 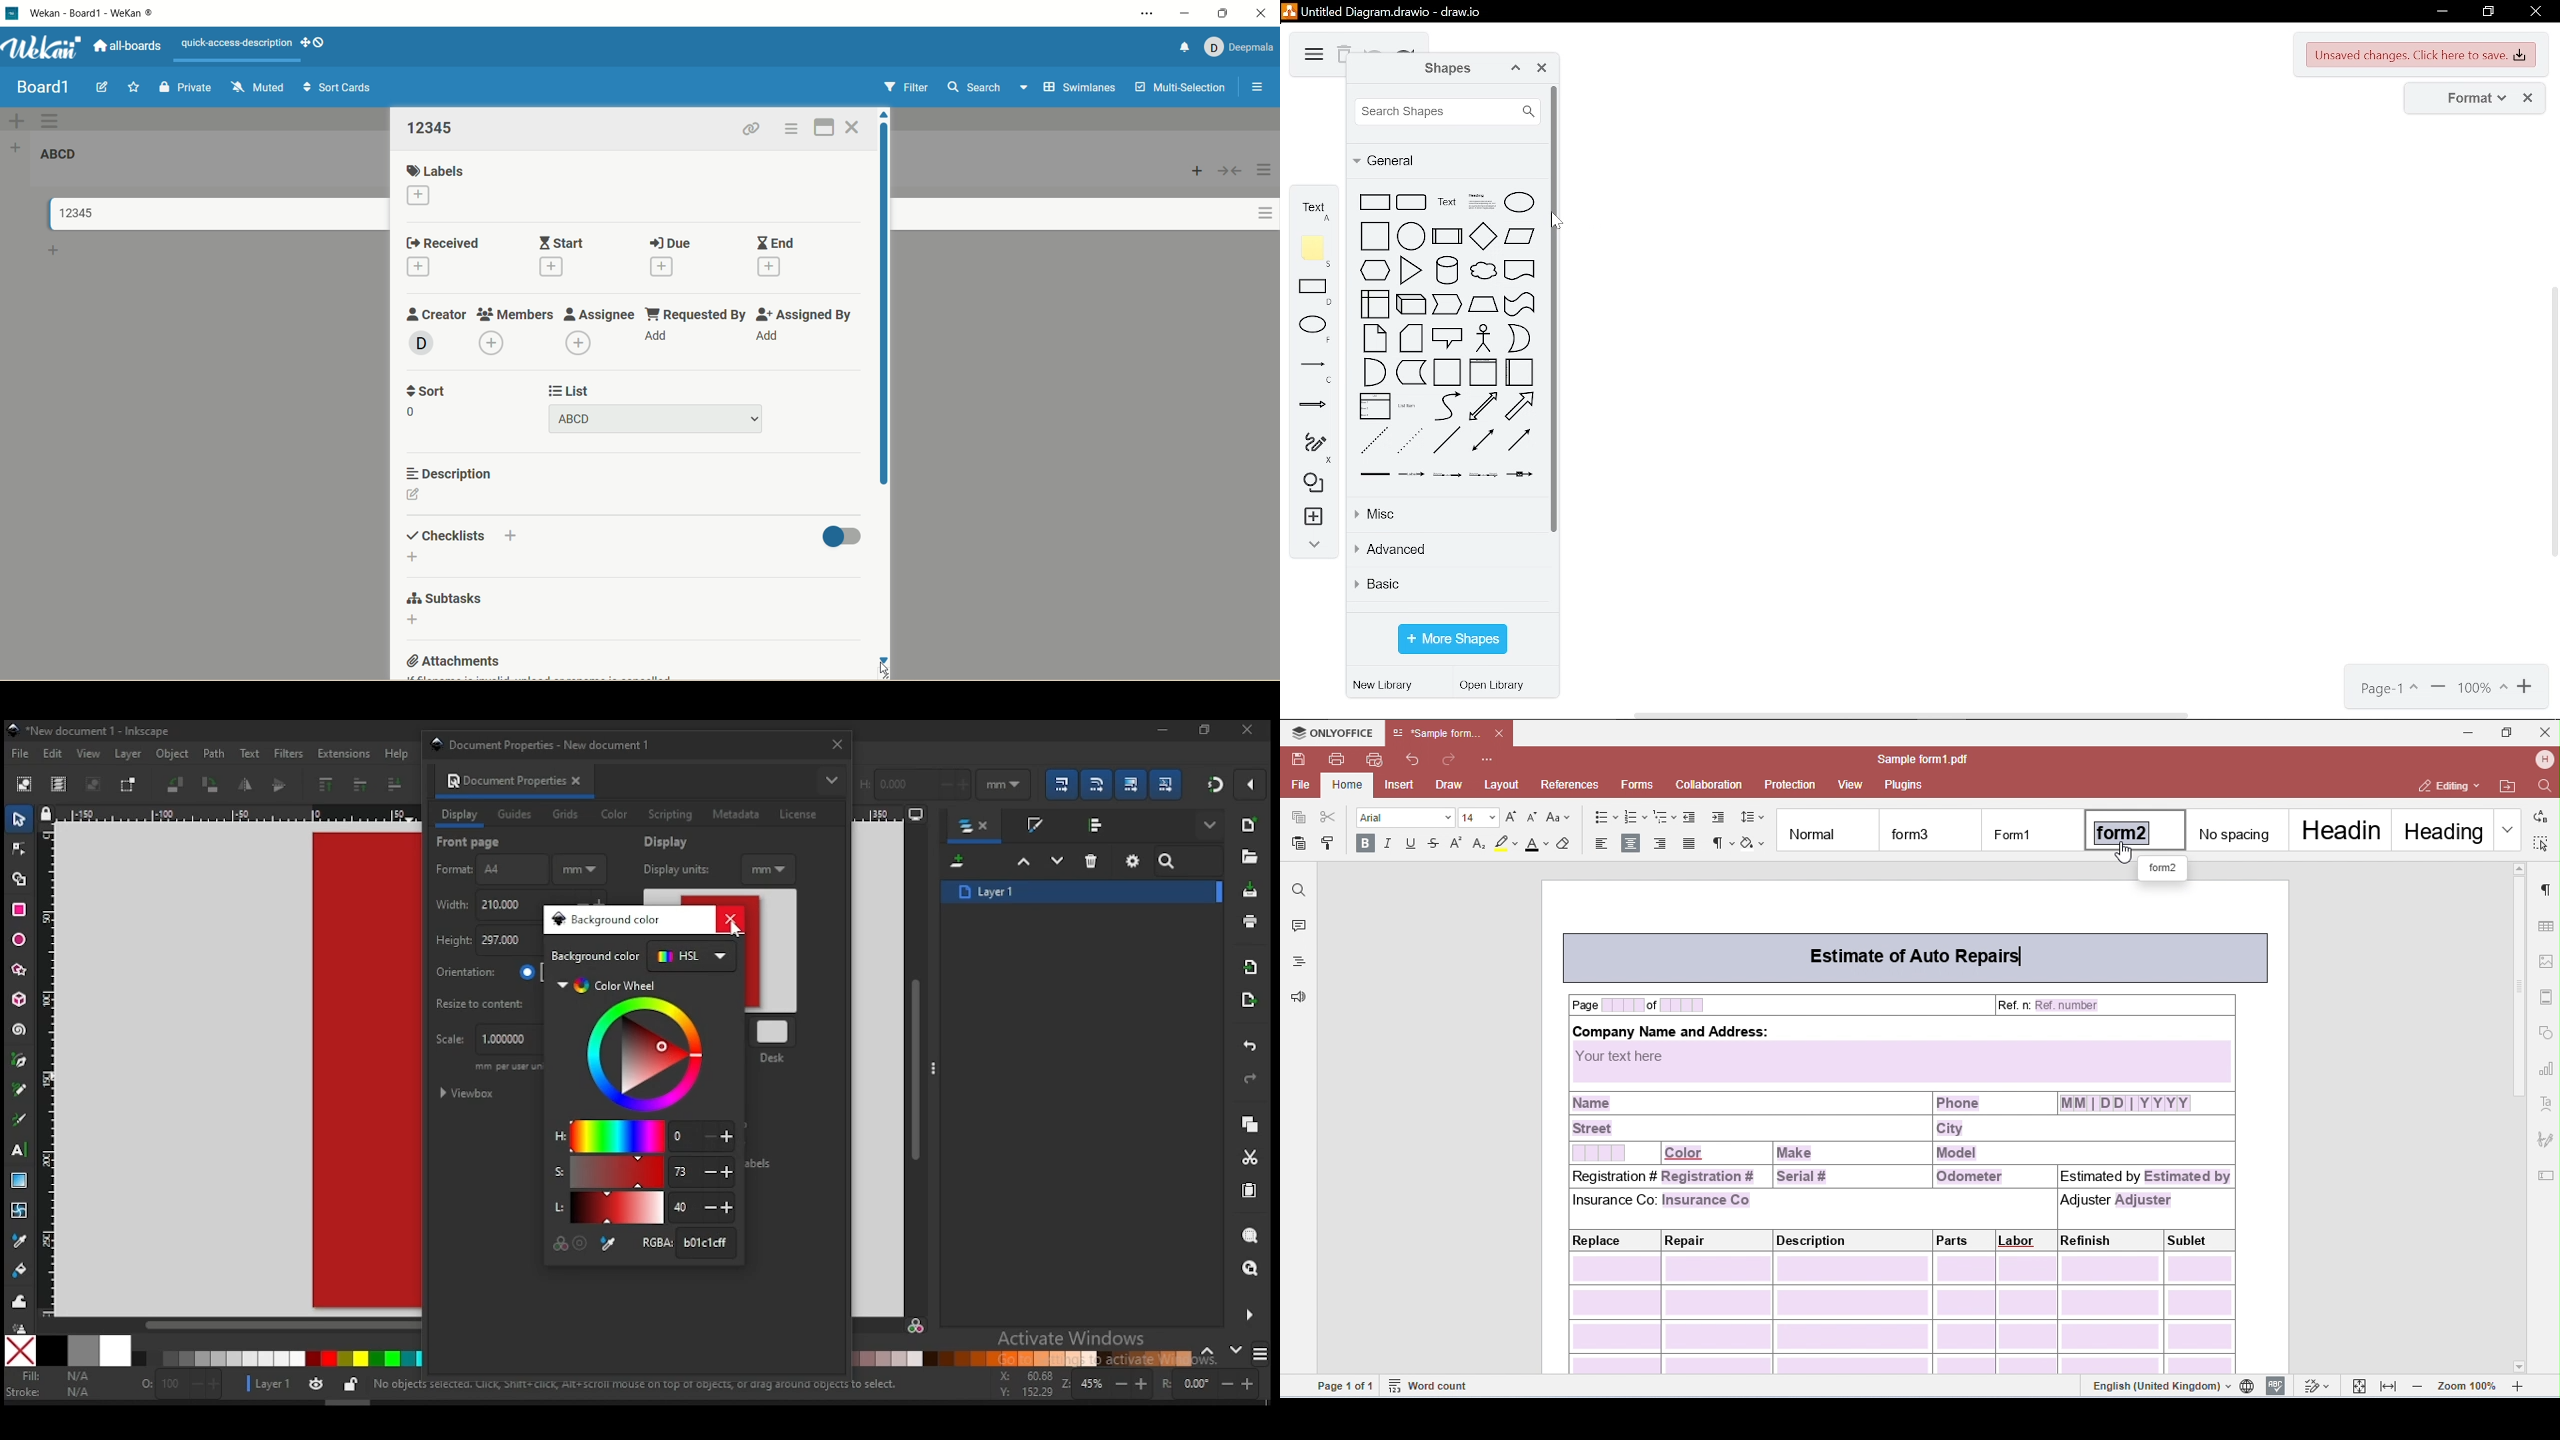 I want to click on cursor coordinates, so click(x=1023, y=1382).